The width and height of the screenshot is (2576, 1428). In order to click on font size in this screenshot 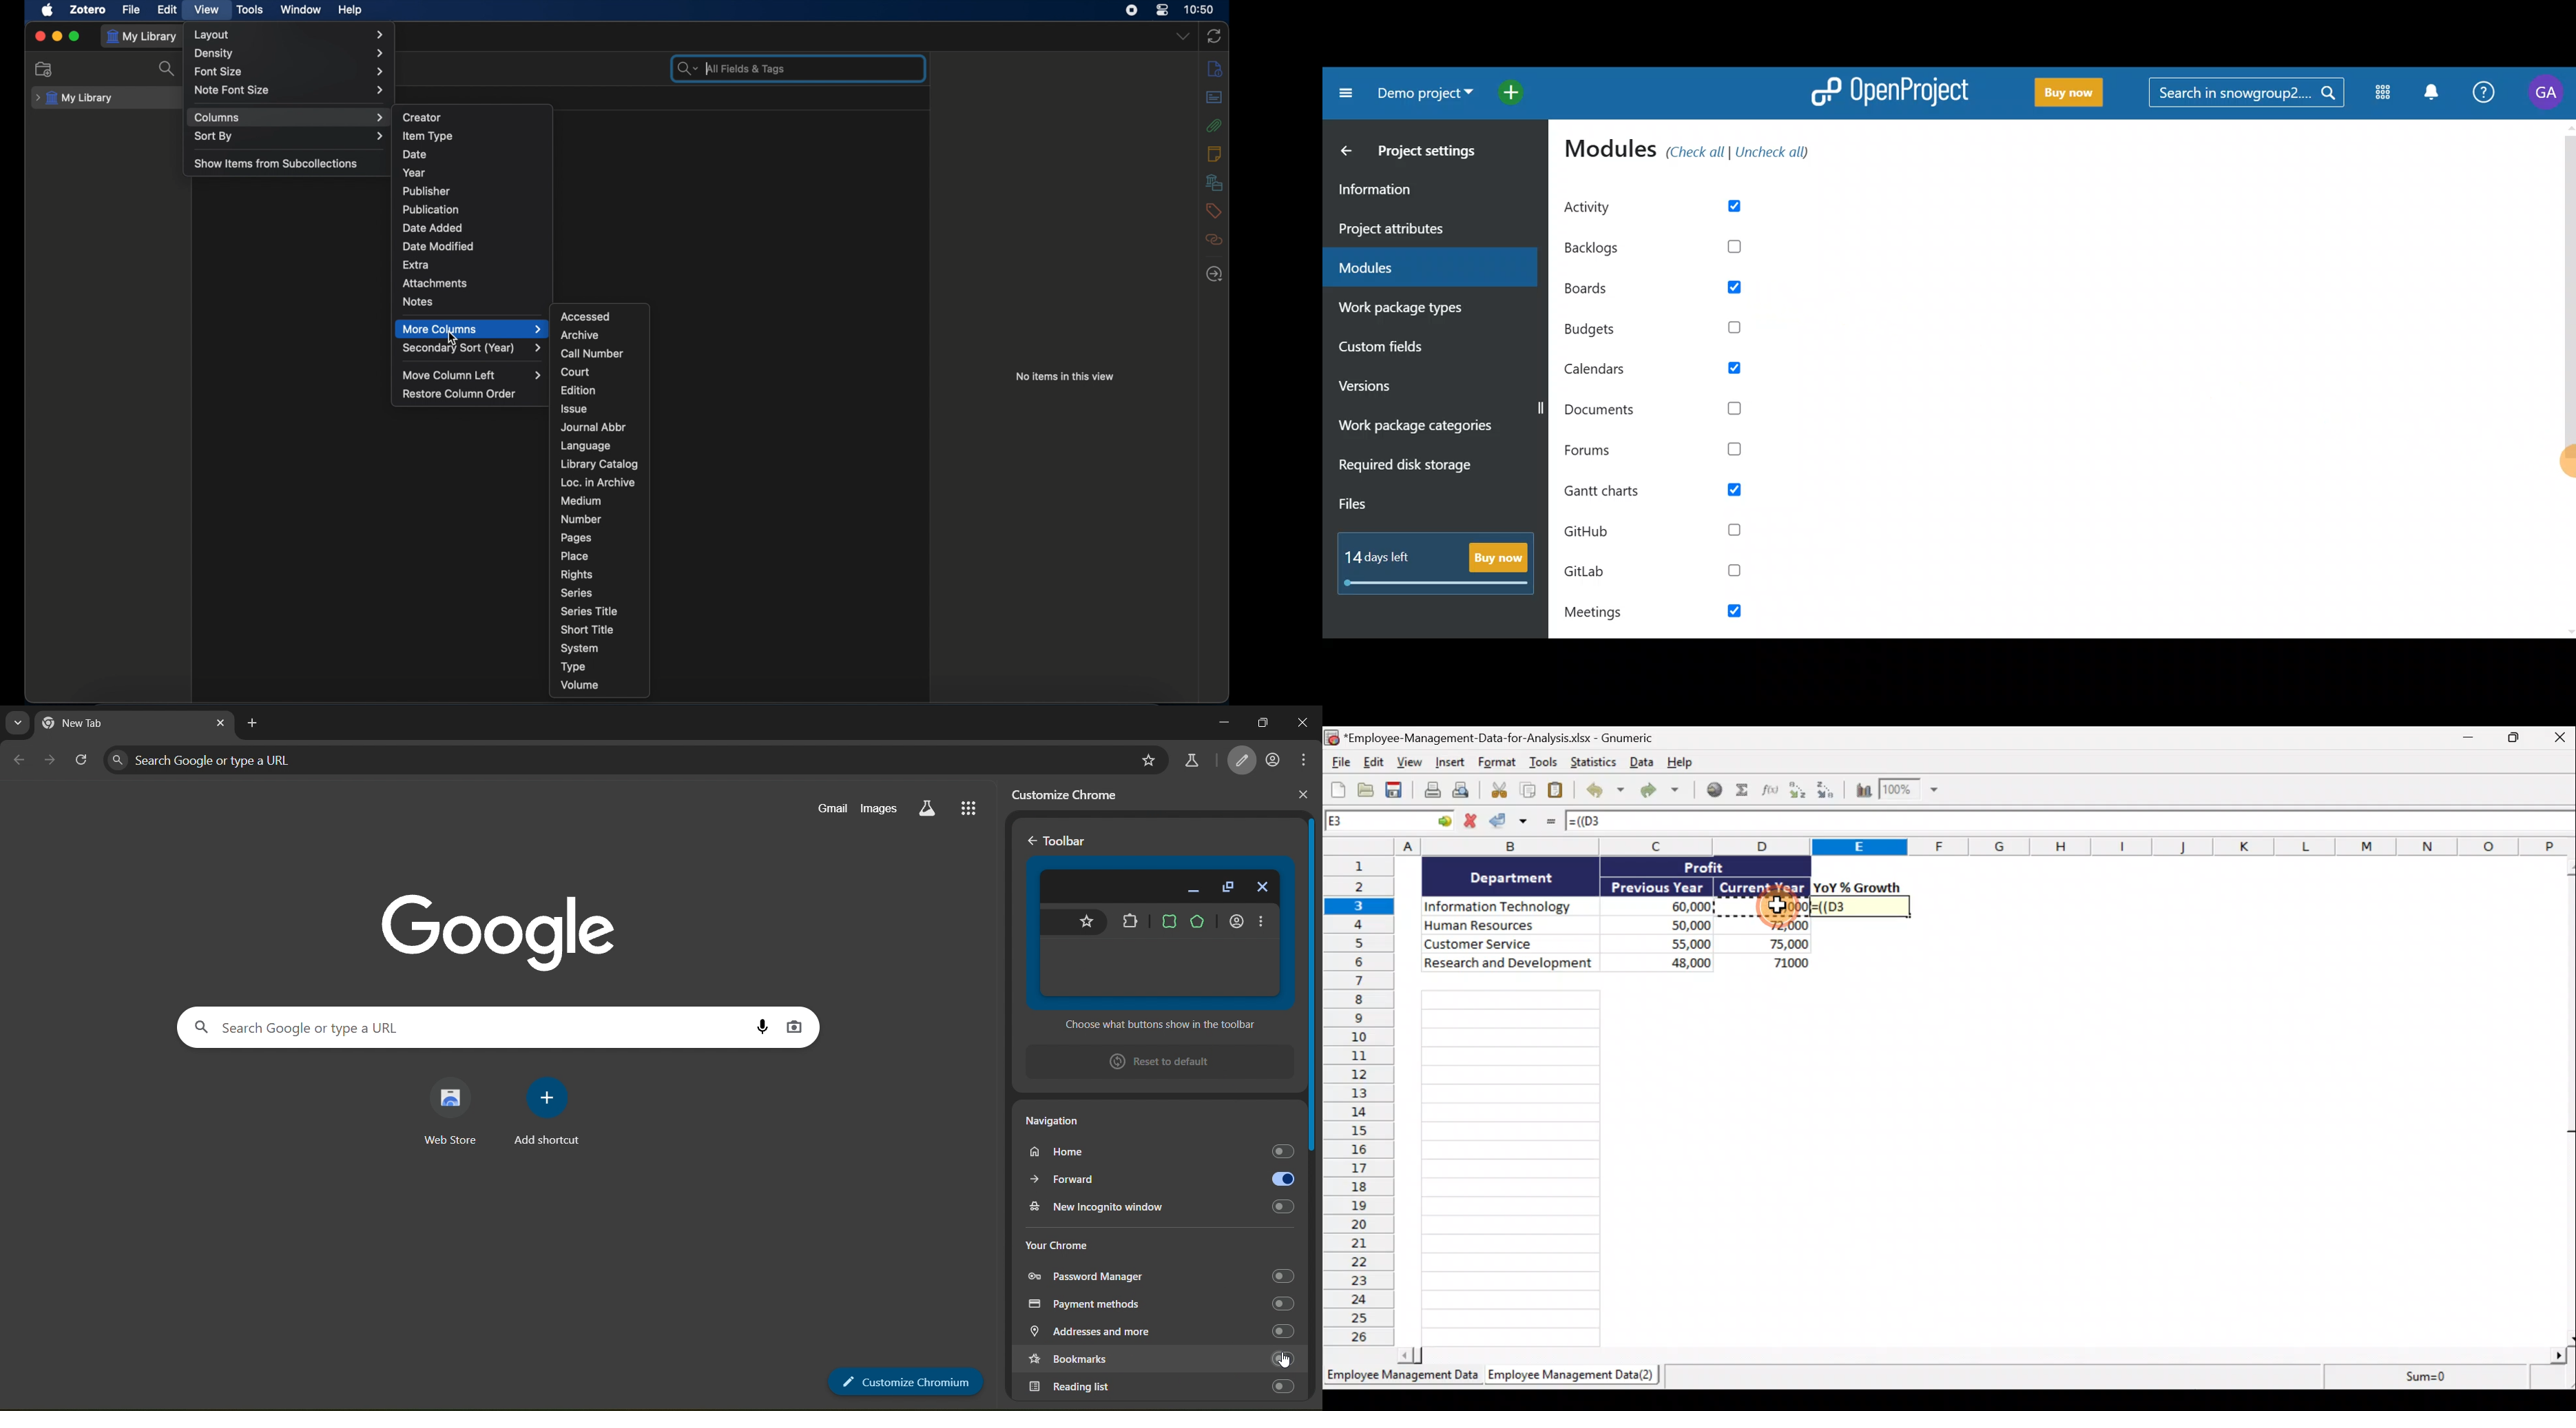, I will do `click(289, 72)`.